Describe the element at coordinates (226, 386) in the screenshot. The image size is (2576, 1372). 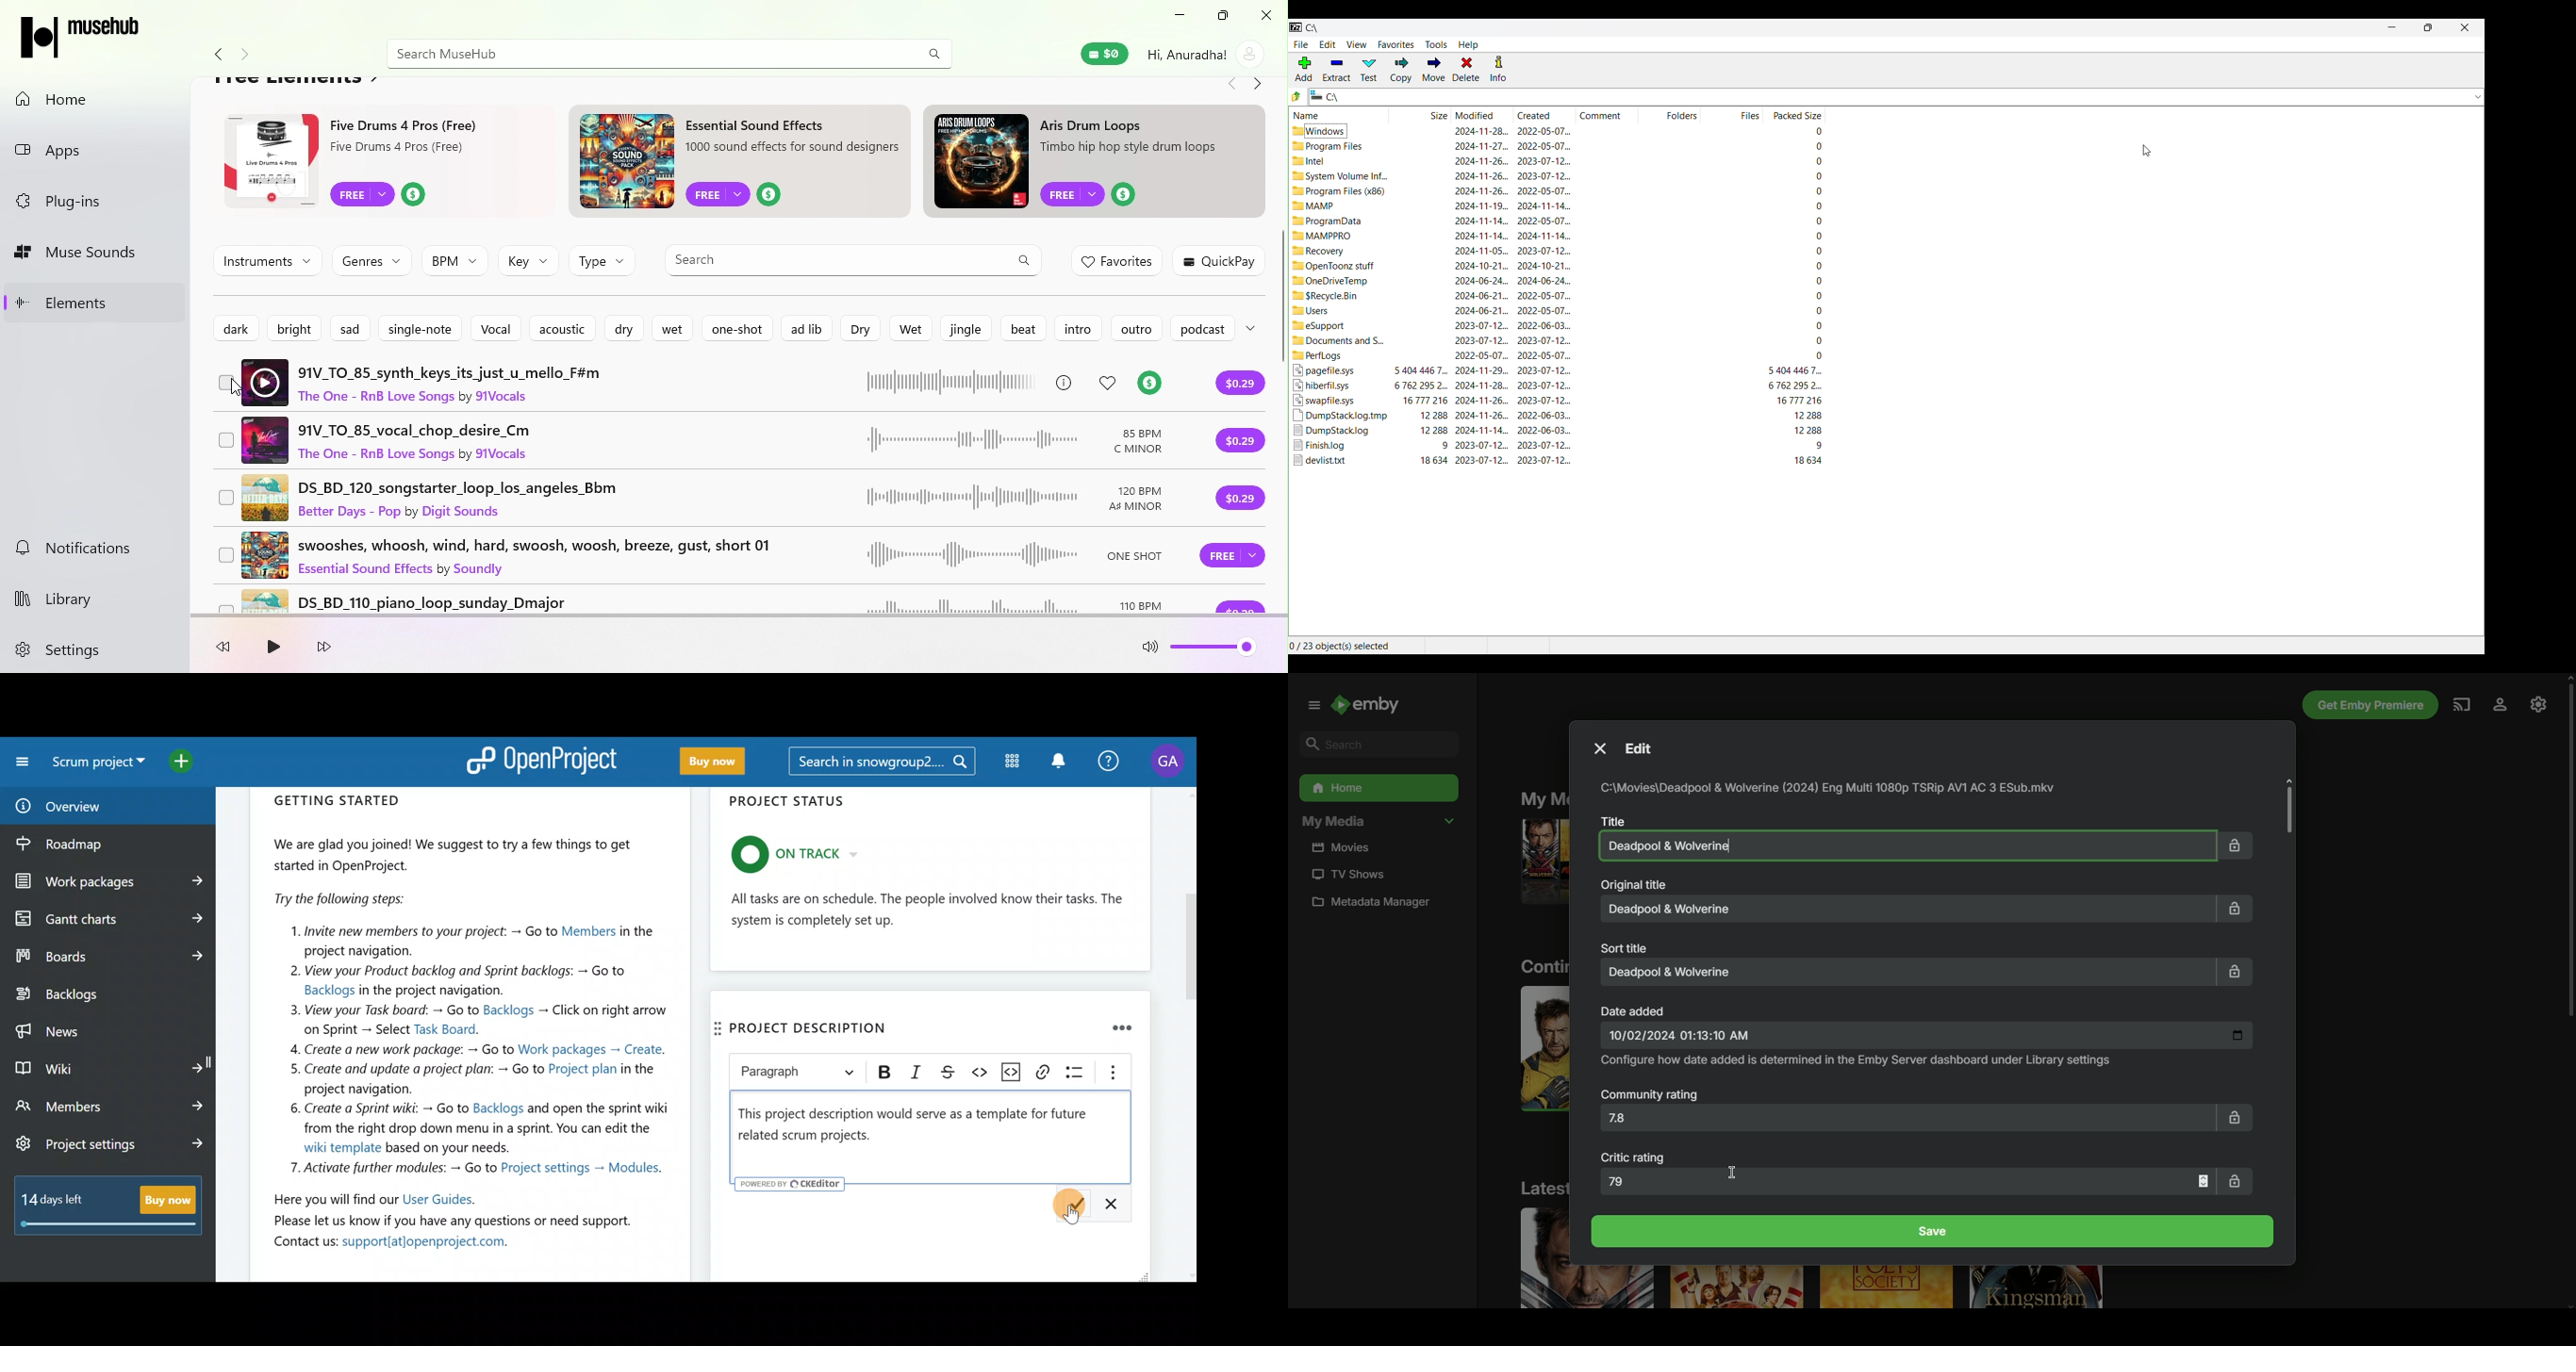
I see `Select music` at that location.